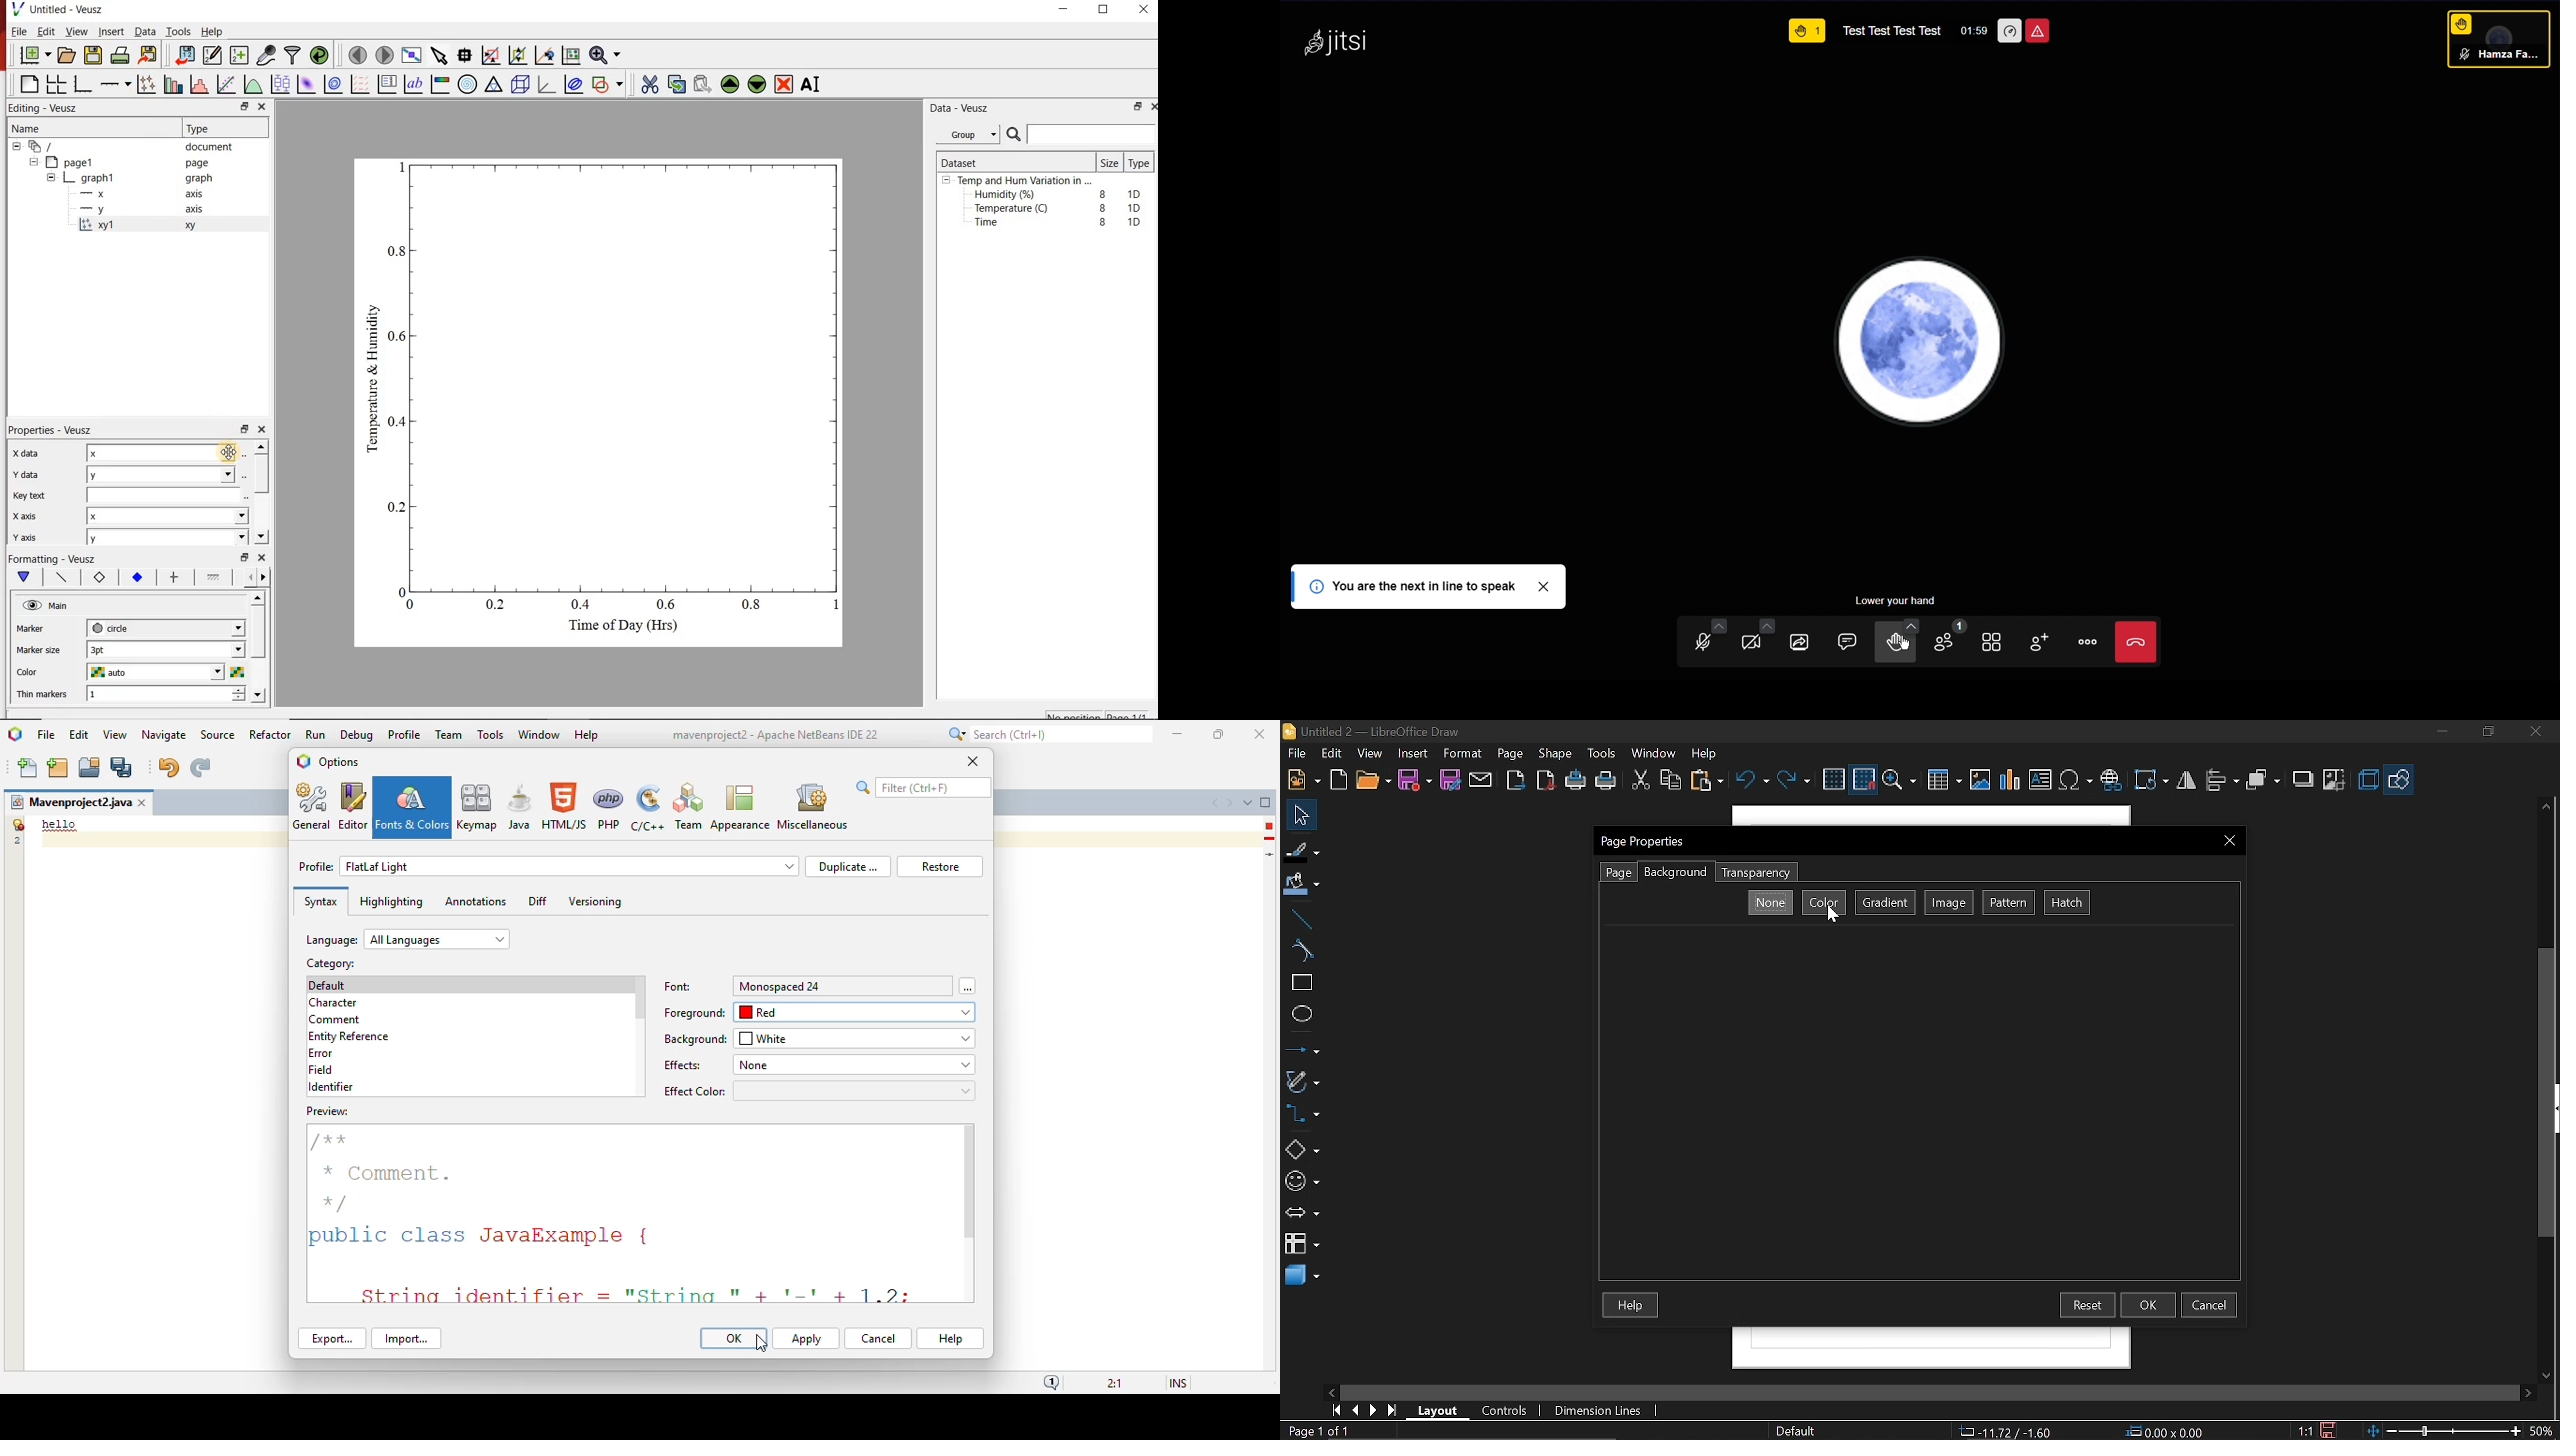  What do you see at coordinates (2549, 806) in the screenshot?
I see `Move up` at bounding box center [2549, 806].